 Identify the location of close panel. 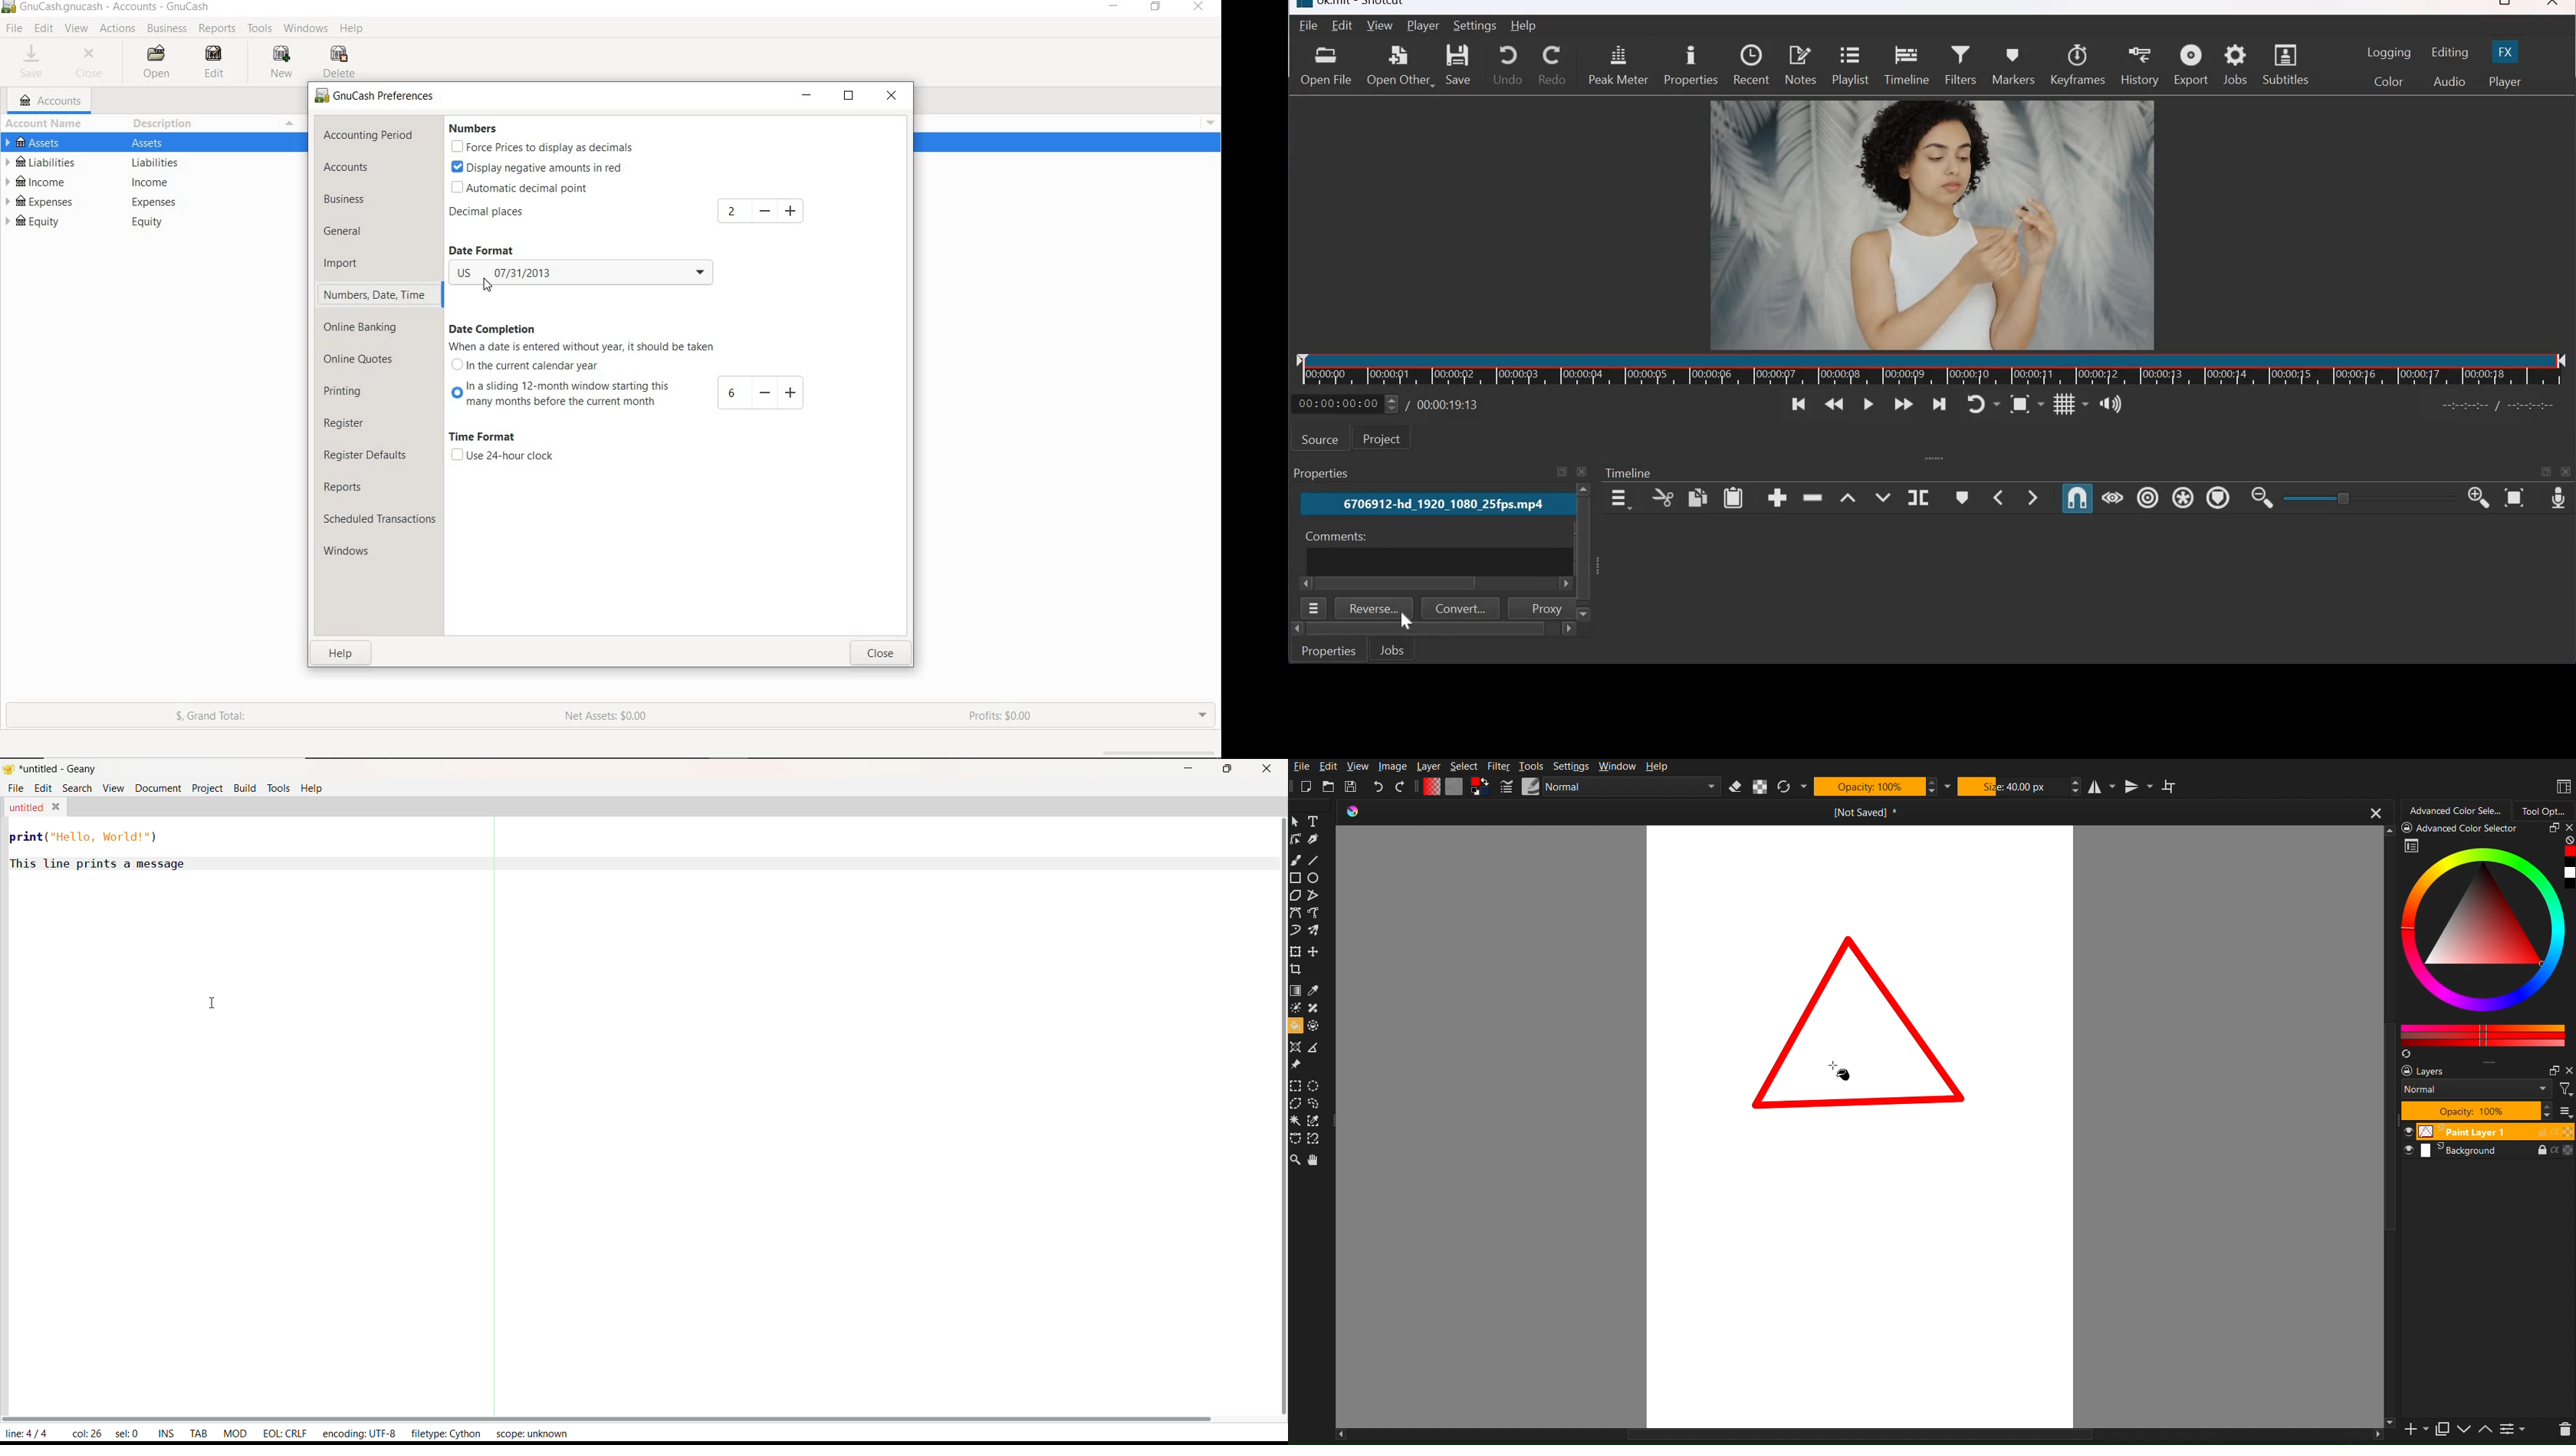
(2567, 829).